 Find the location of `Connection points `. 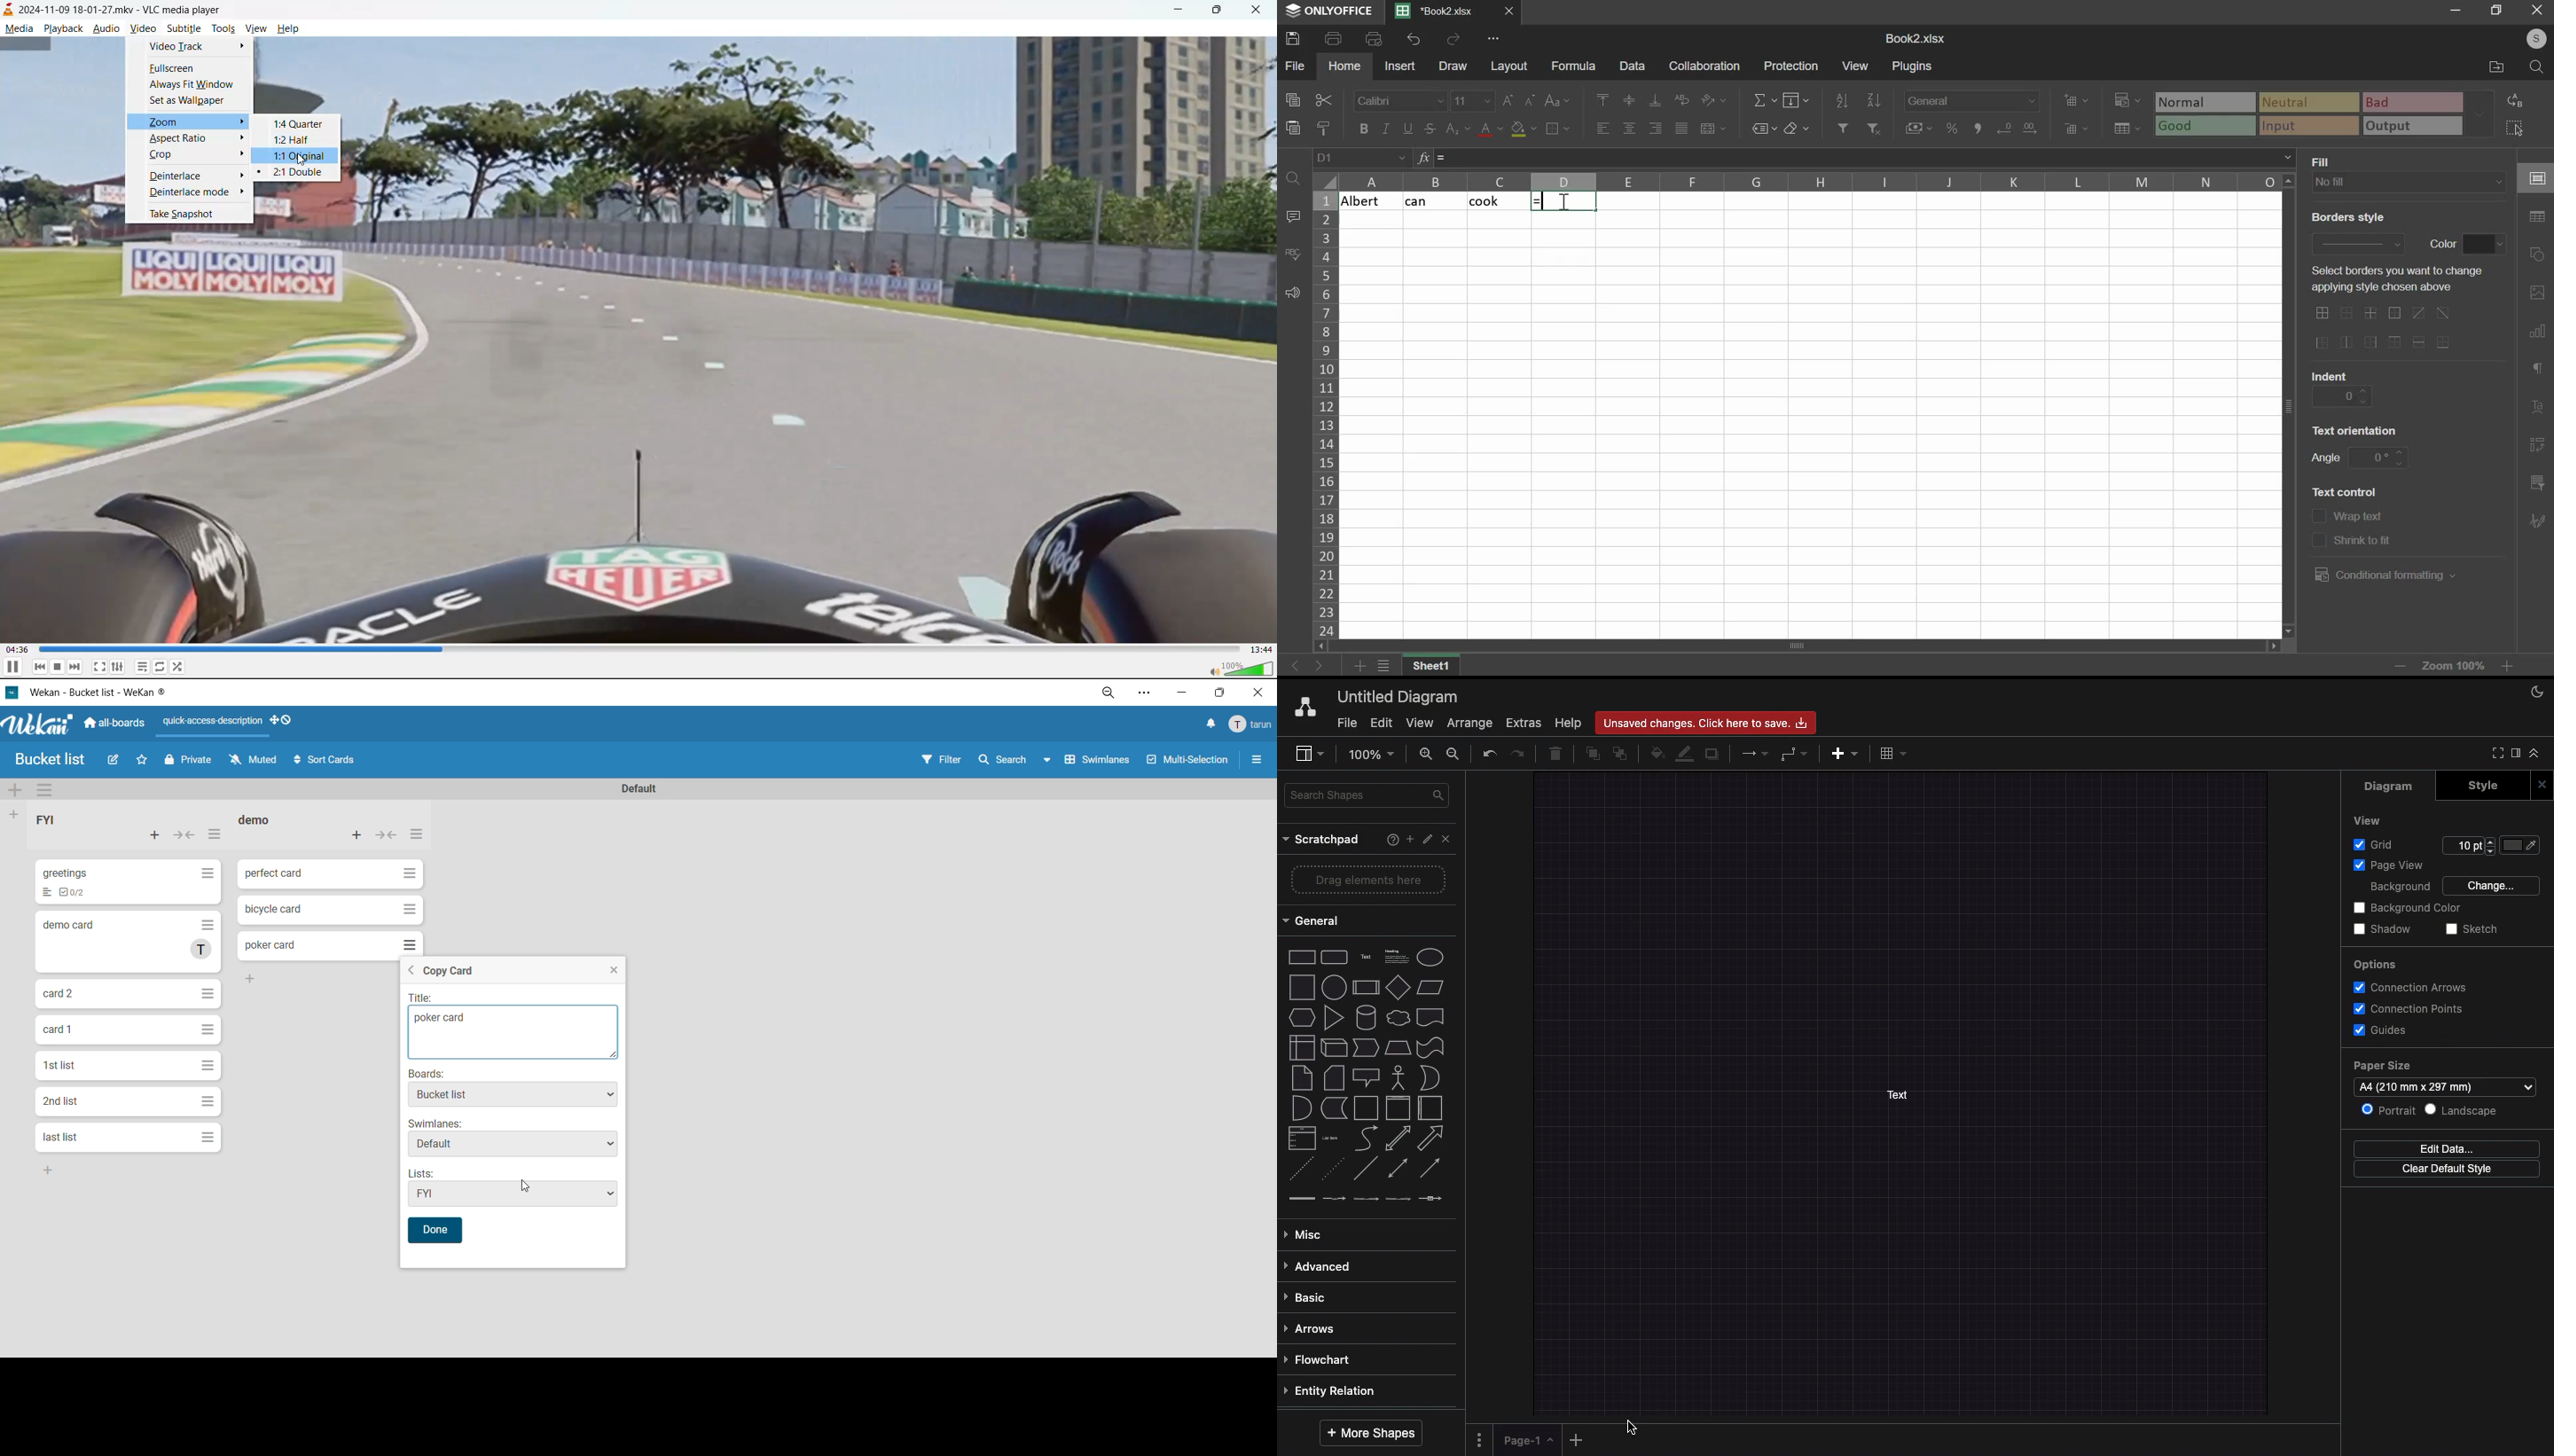

Connection points  is located at coordinates (2410, 1009).